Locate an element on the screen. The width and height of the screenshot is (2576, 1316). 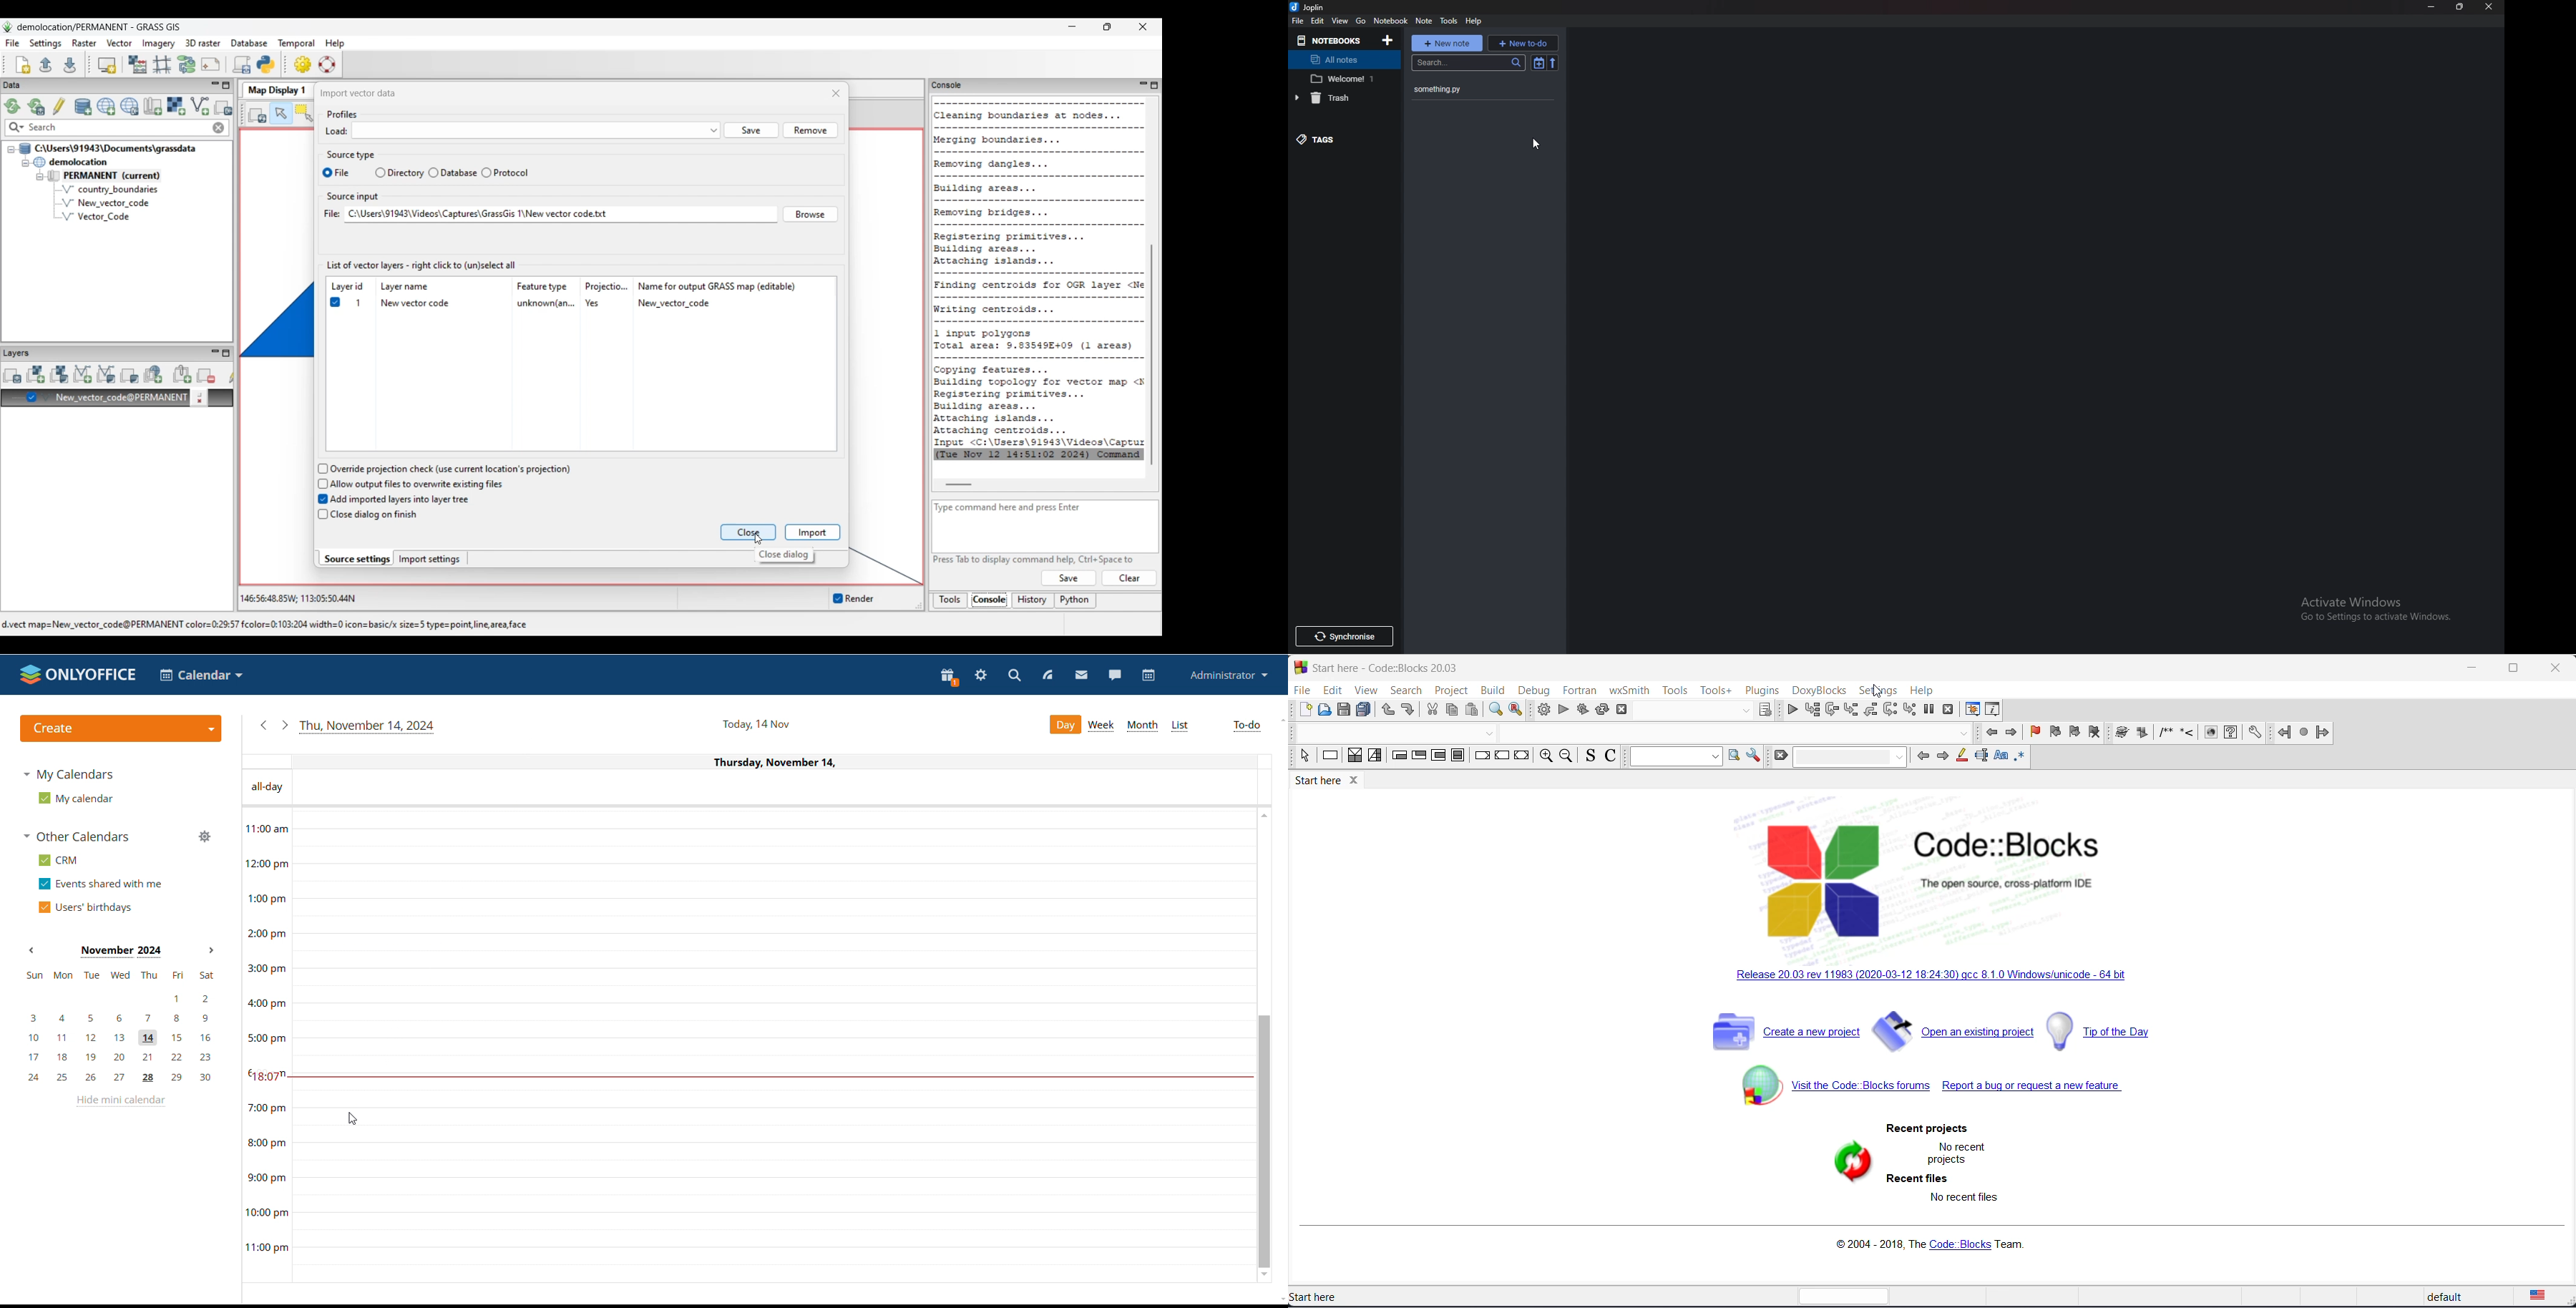
run from cursor is located at coordinates (1812, 710).